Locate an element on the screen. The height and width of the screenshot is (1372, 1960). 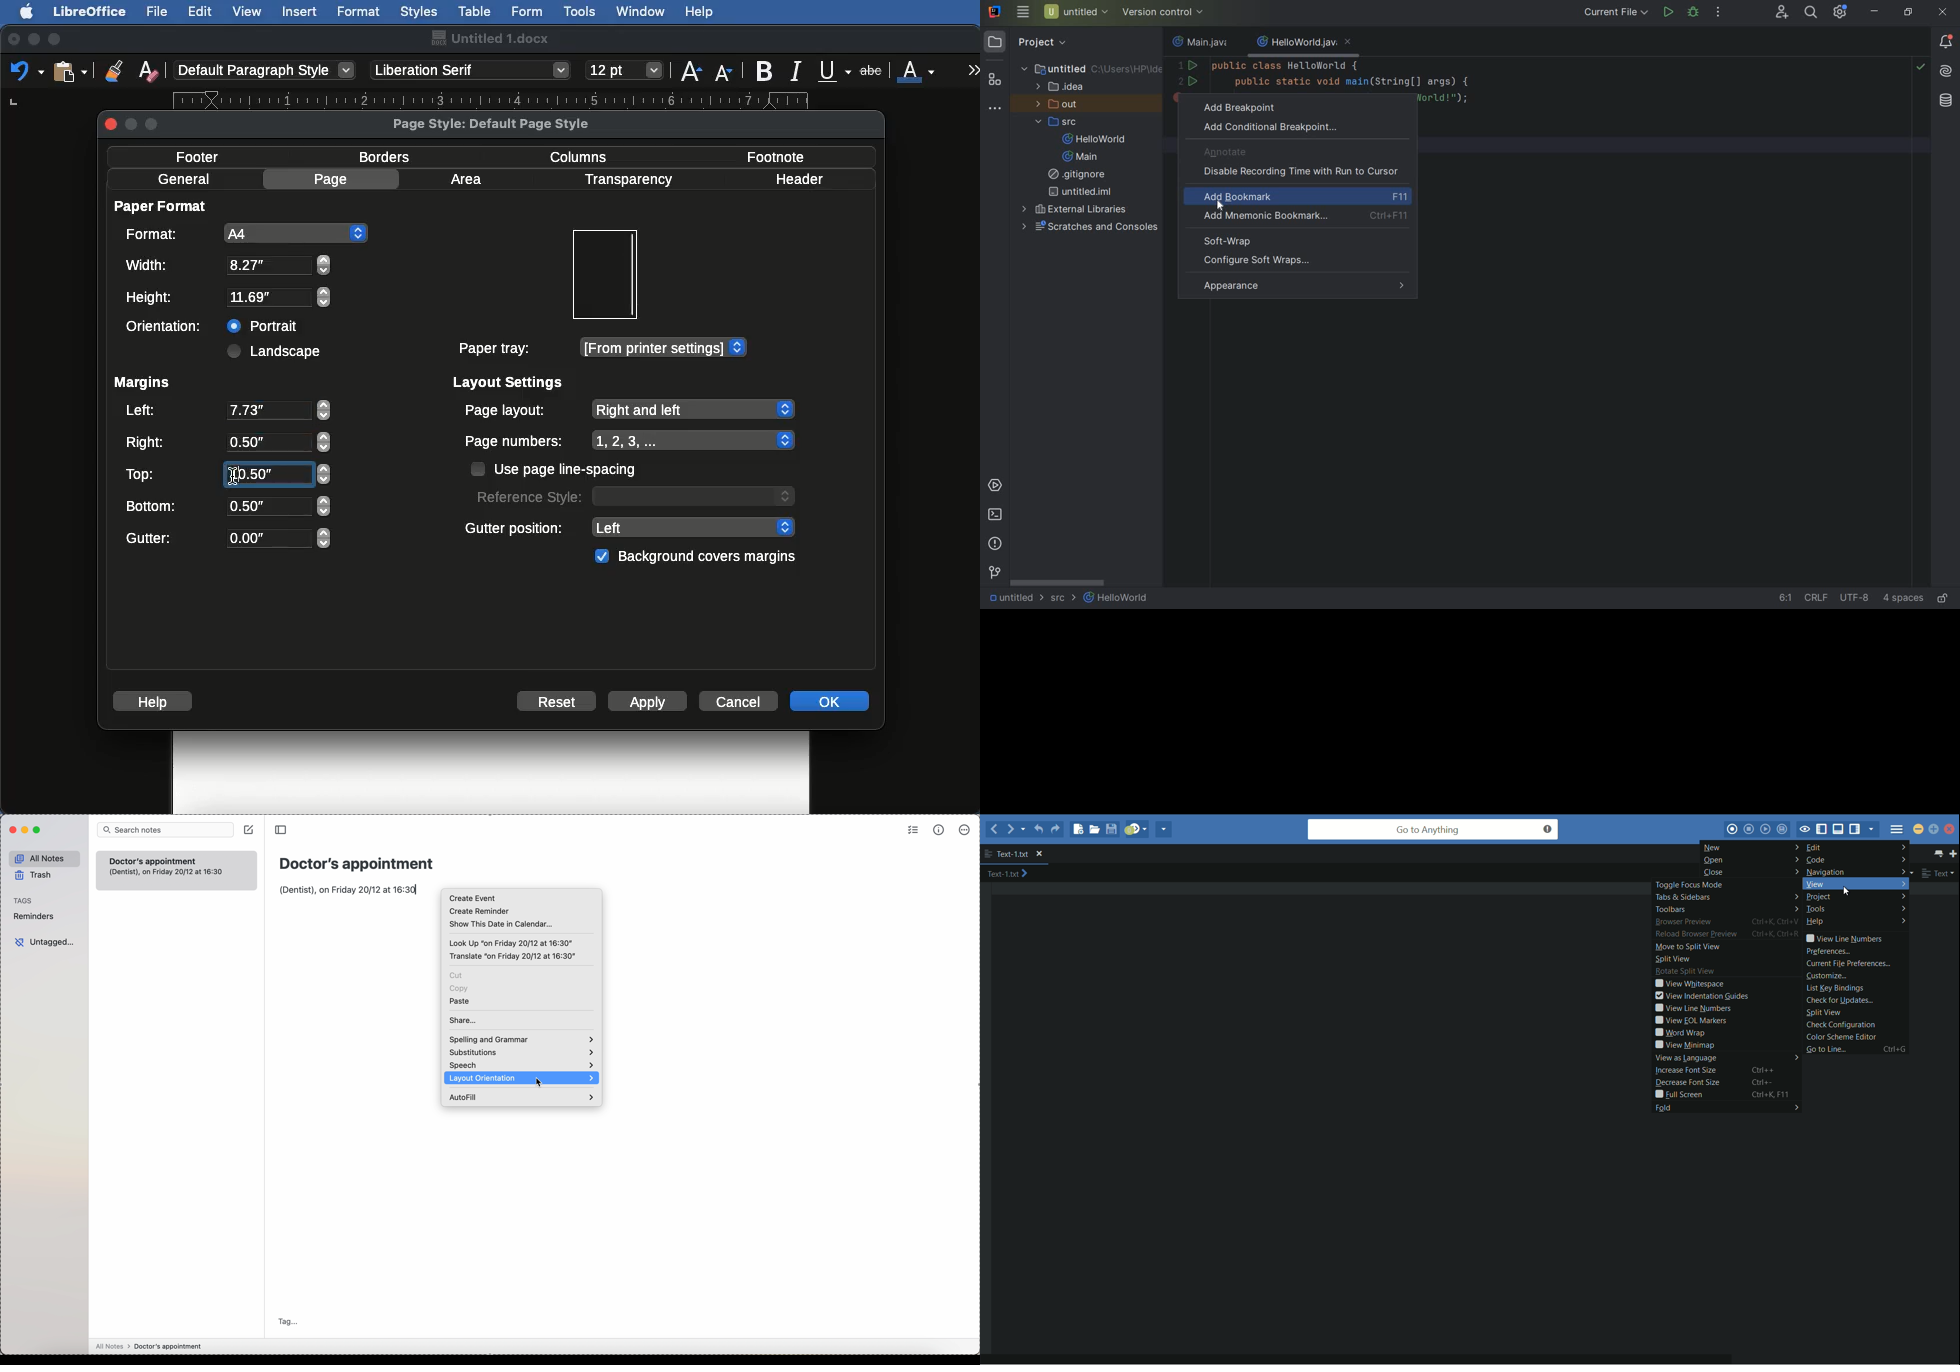
out is located at coordinates (1057, 105).